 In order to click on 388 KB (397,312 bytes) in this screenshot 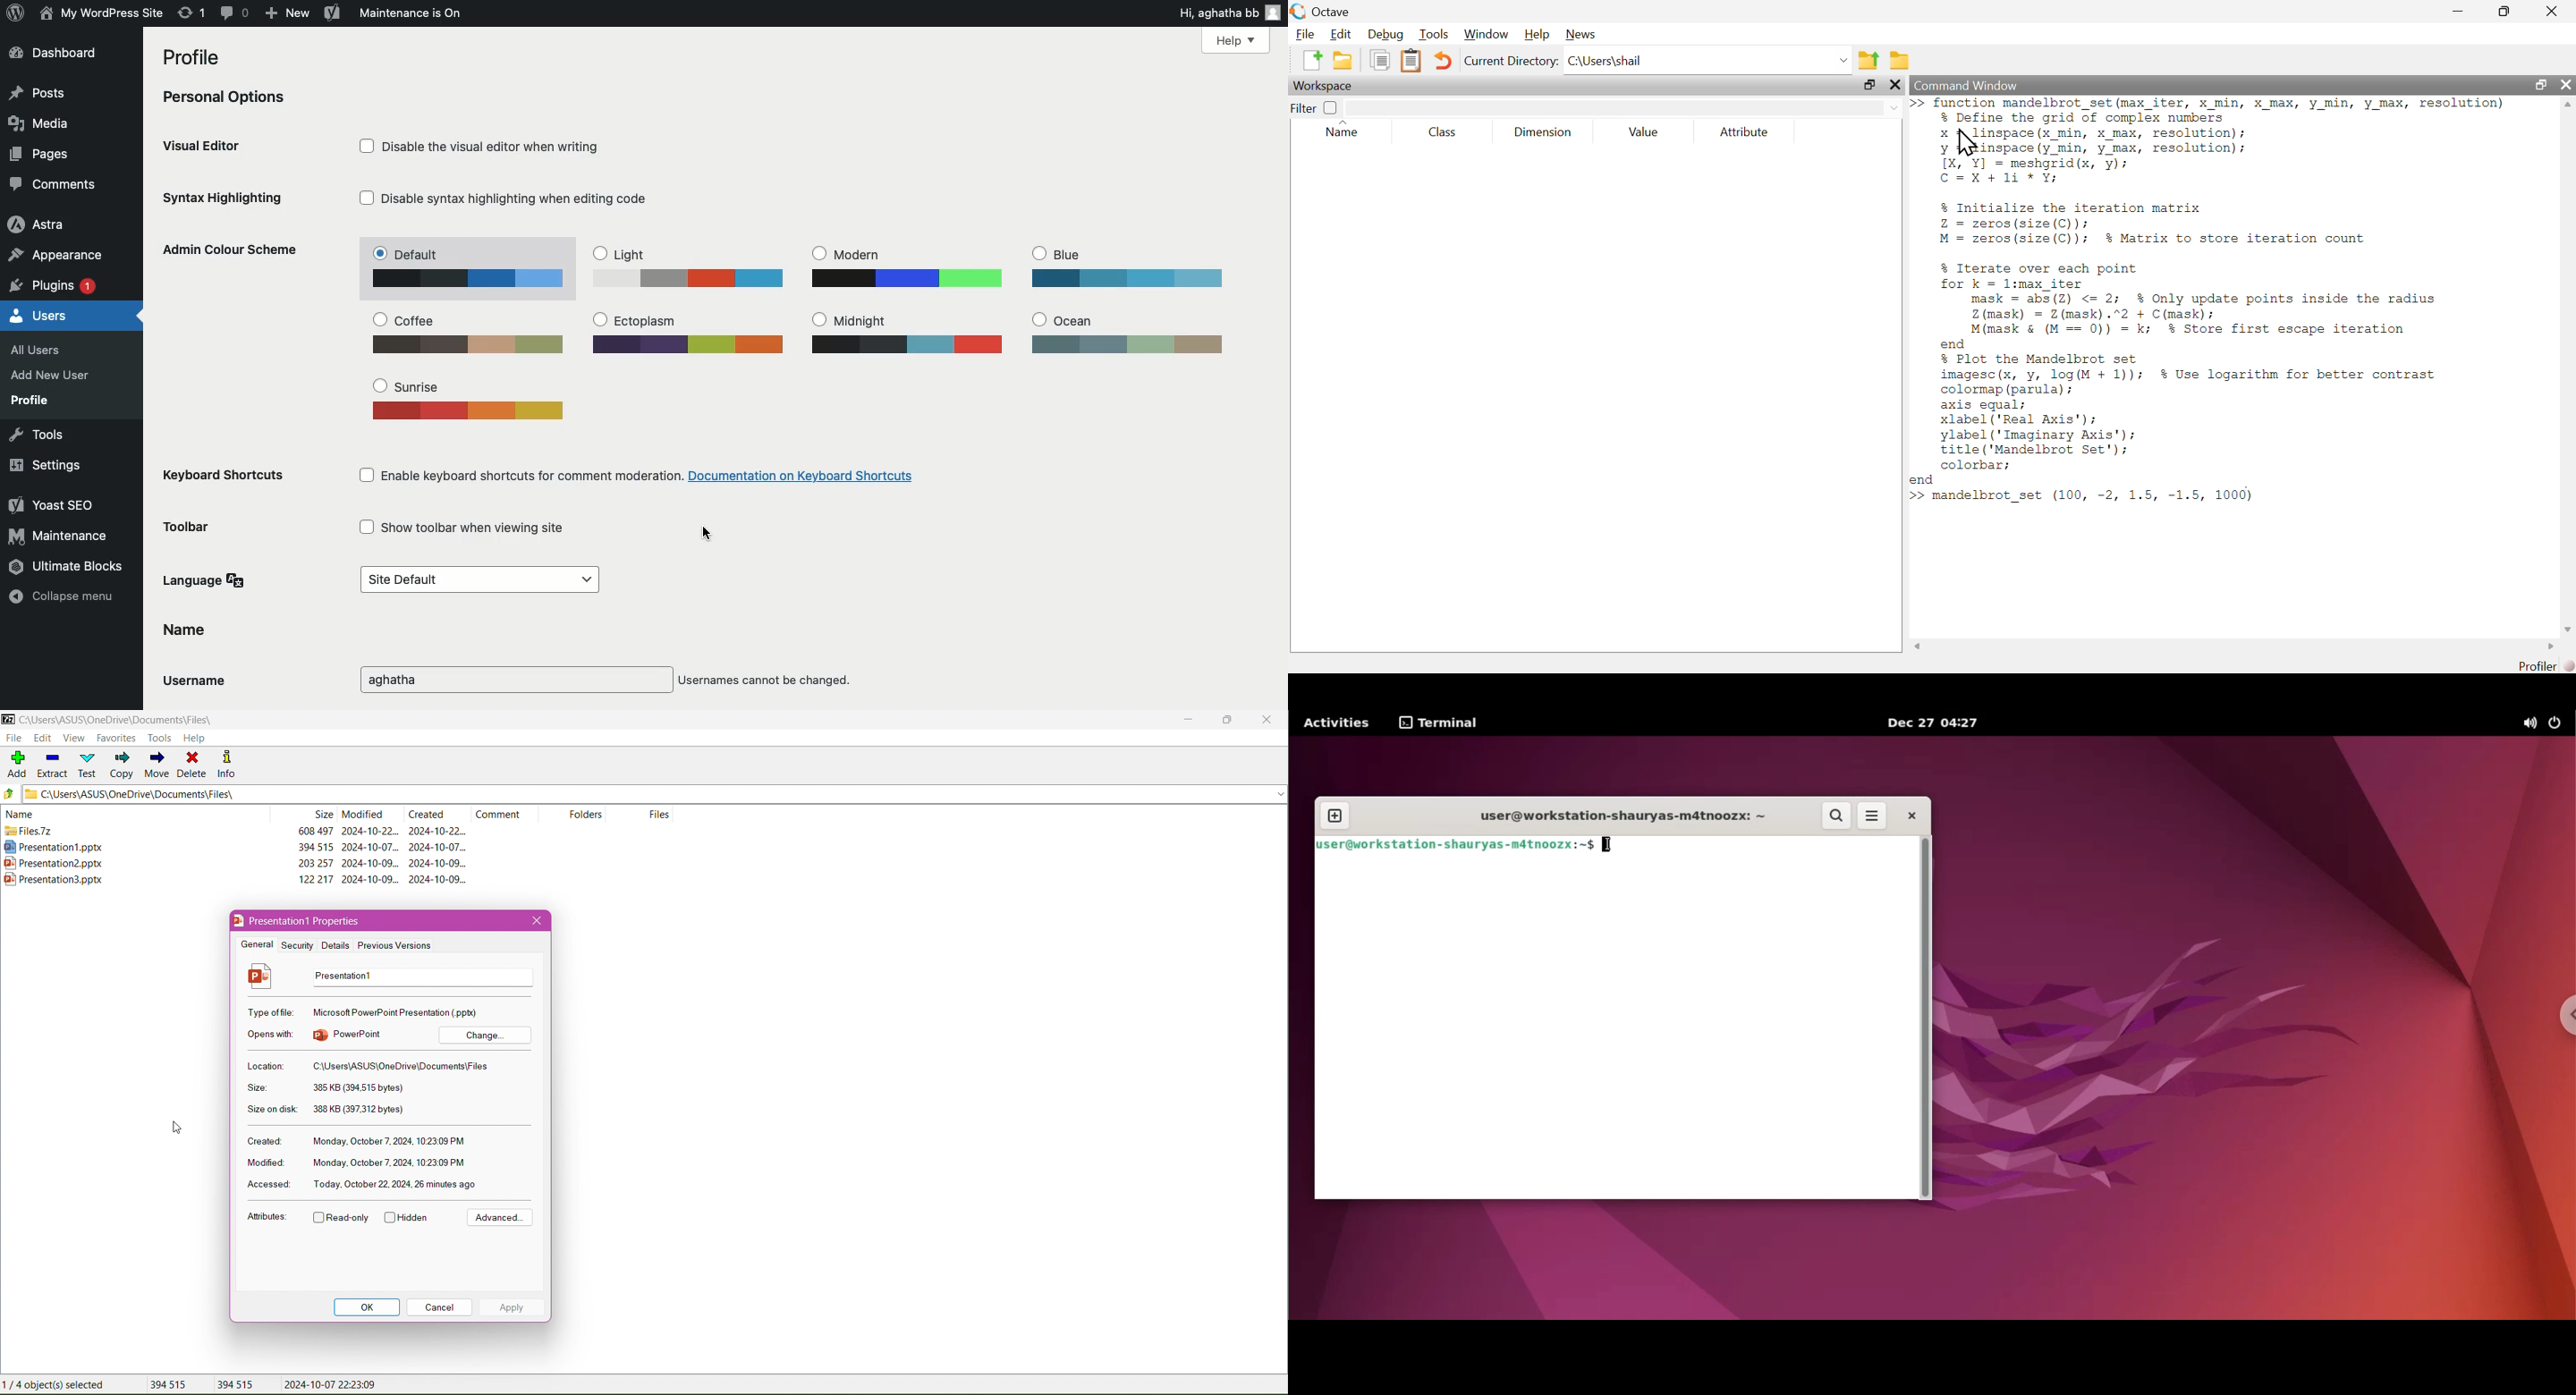, I will do `click(374, 1111)`.